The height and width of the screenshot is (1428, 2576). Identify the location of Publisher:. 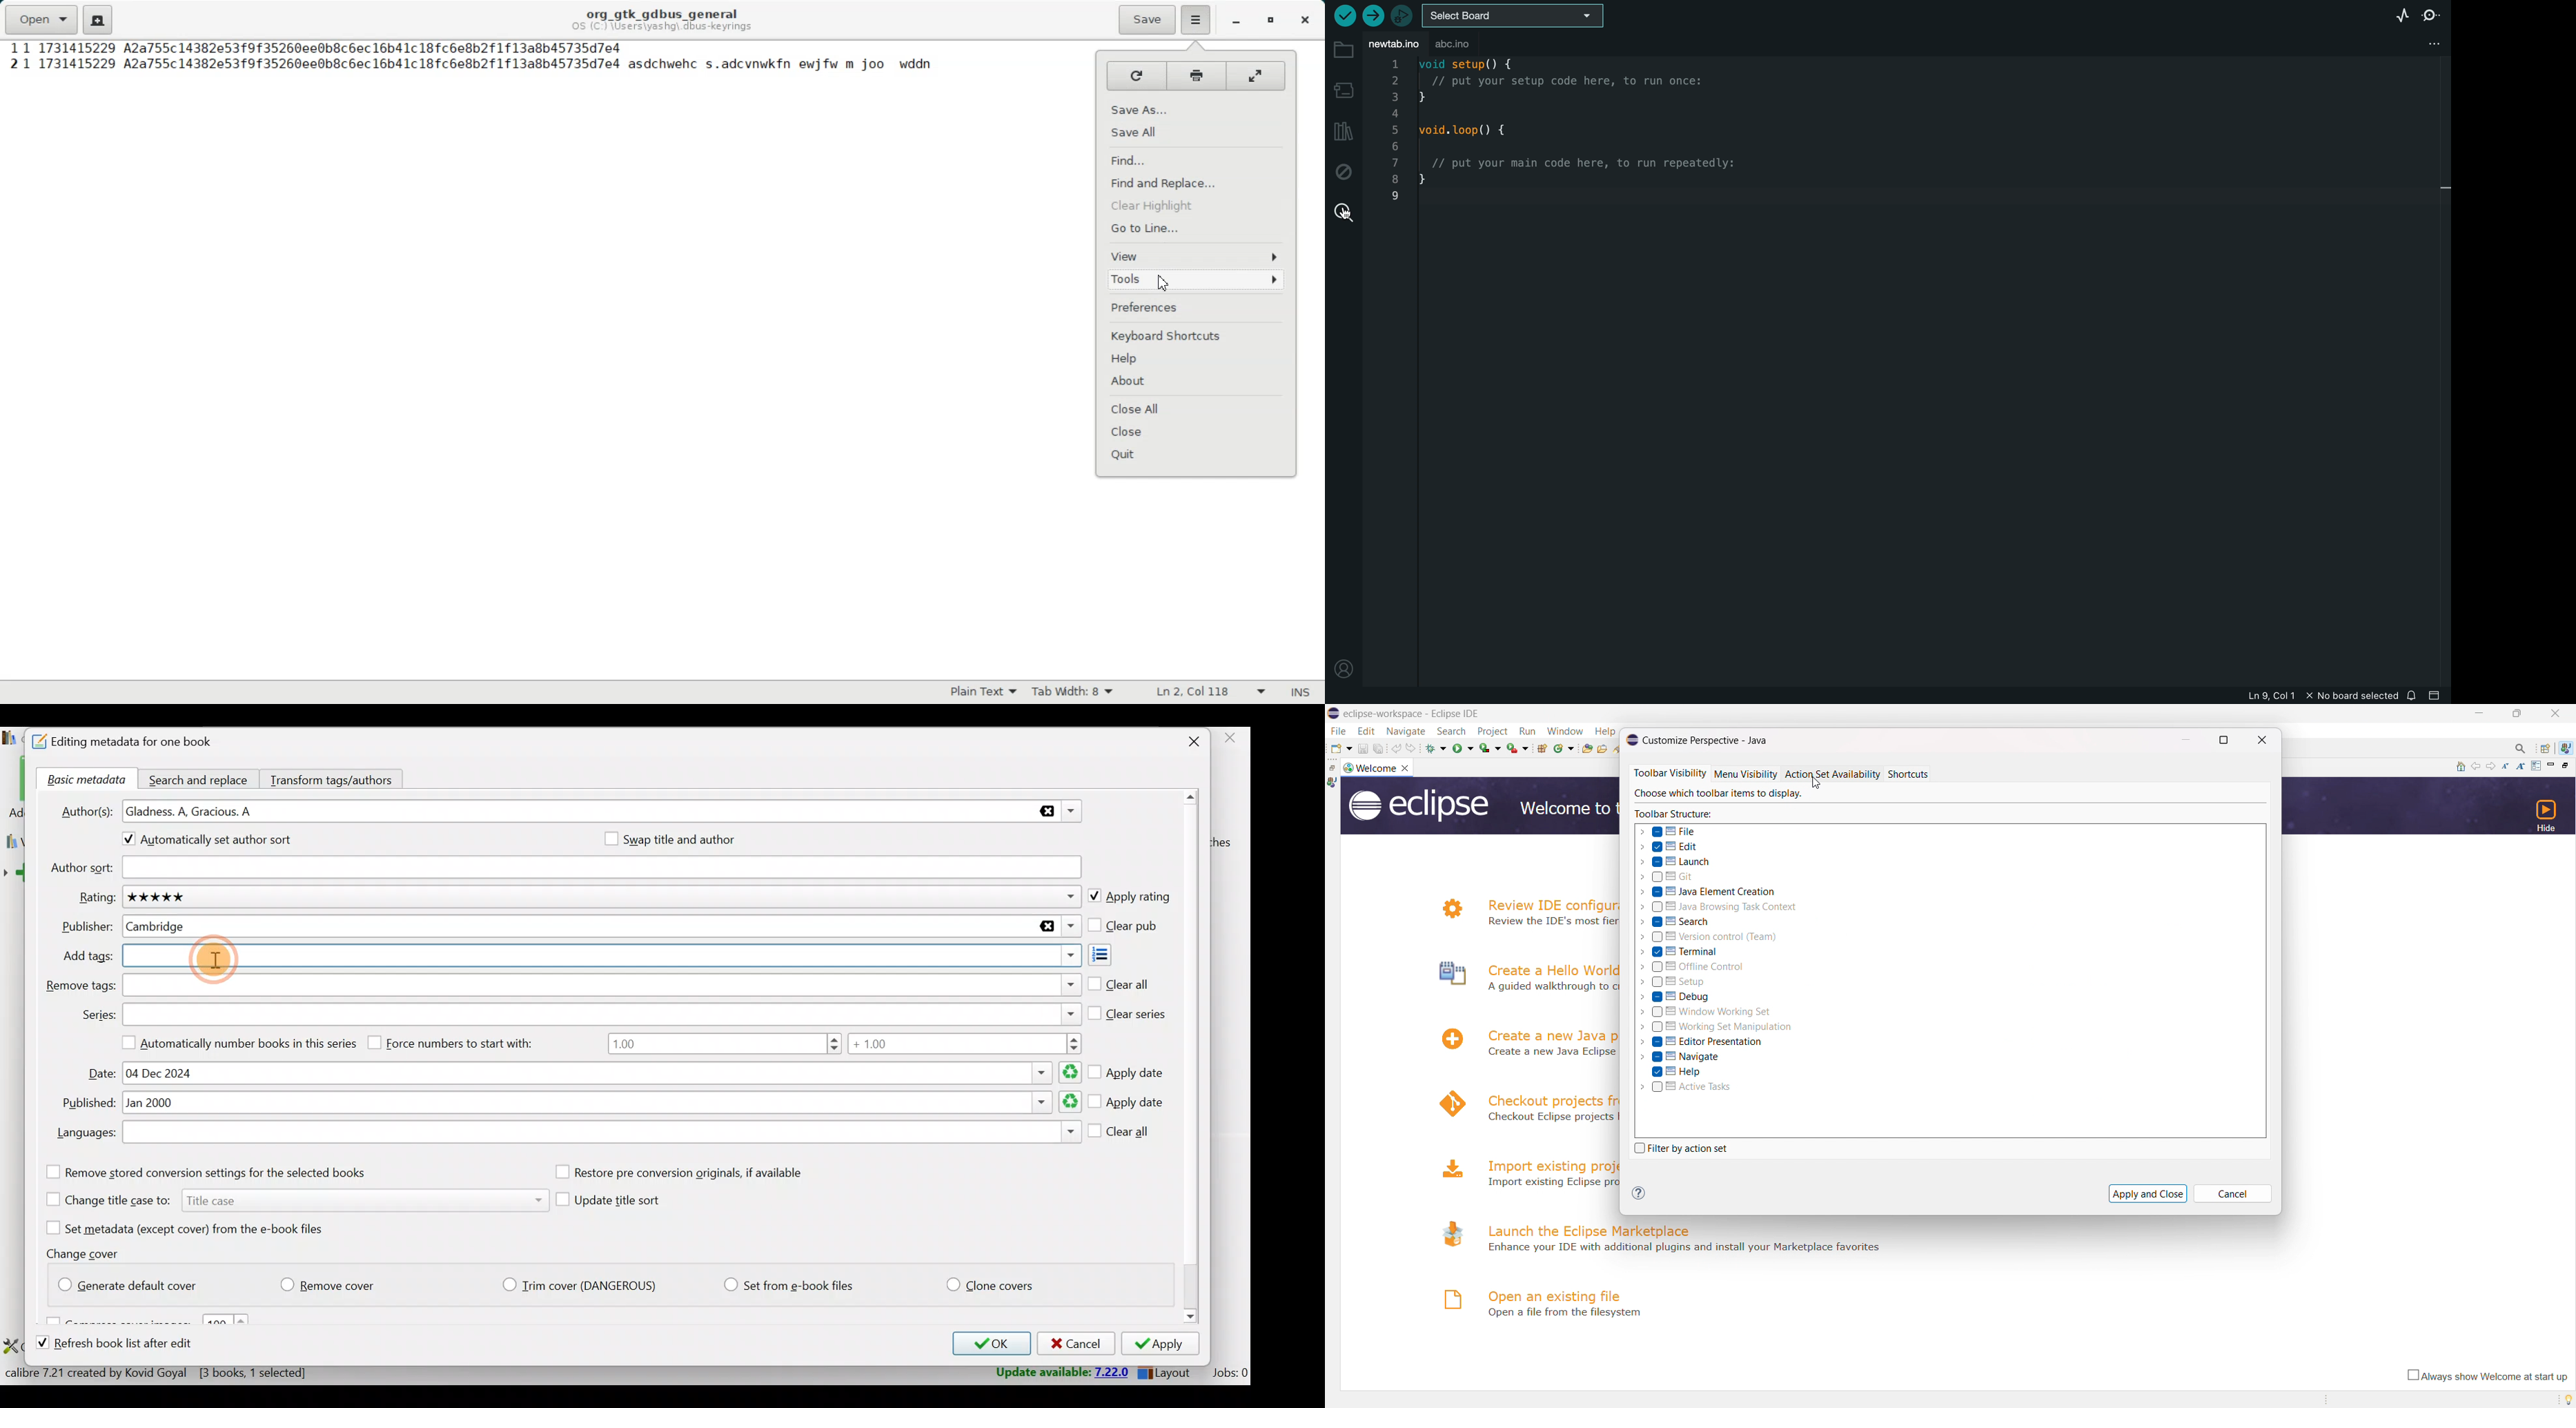
(87, 927).